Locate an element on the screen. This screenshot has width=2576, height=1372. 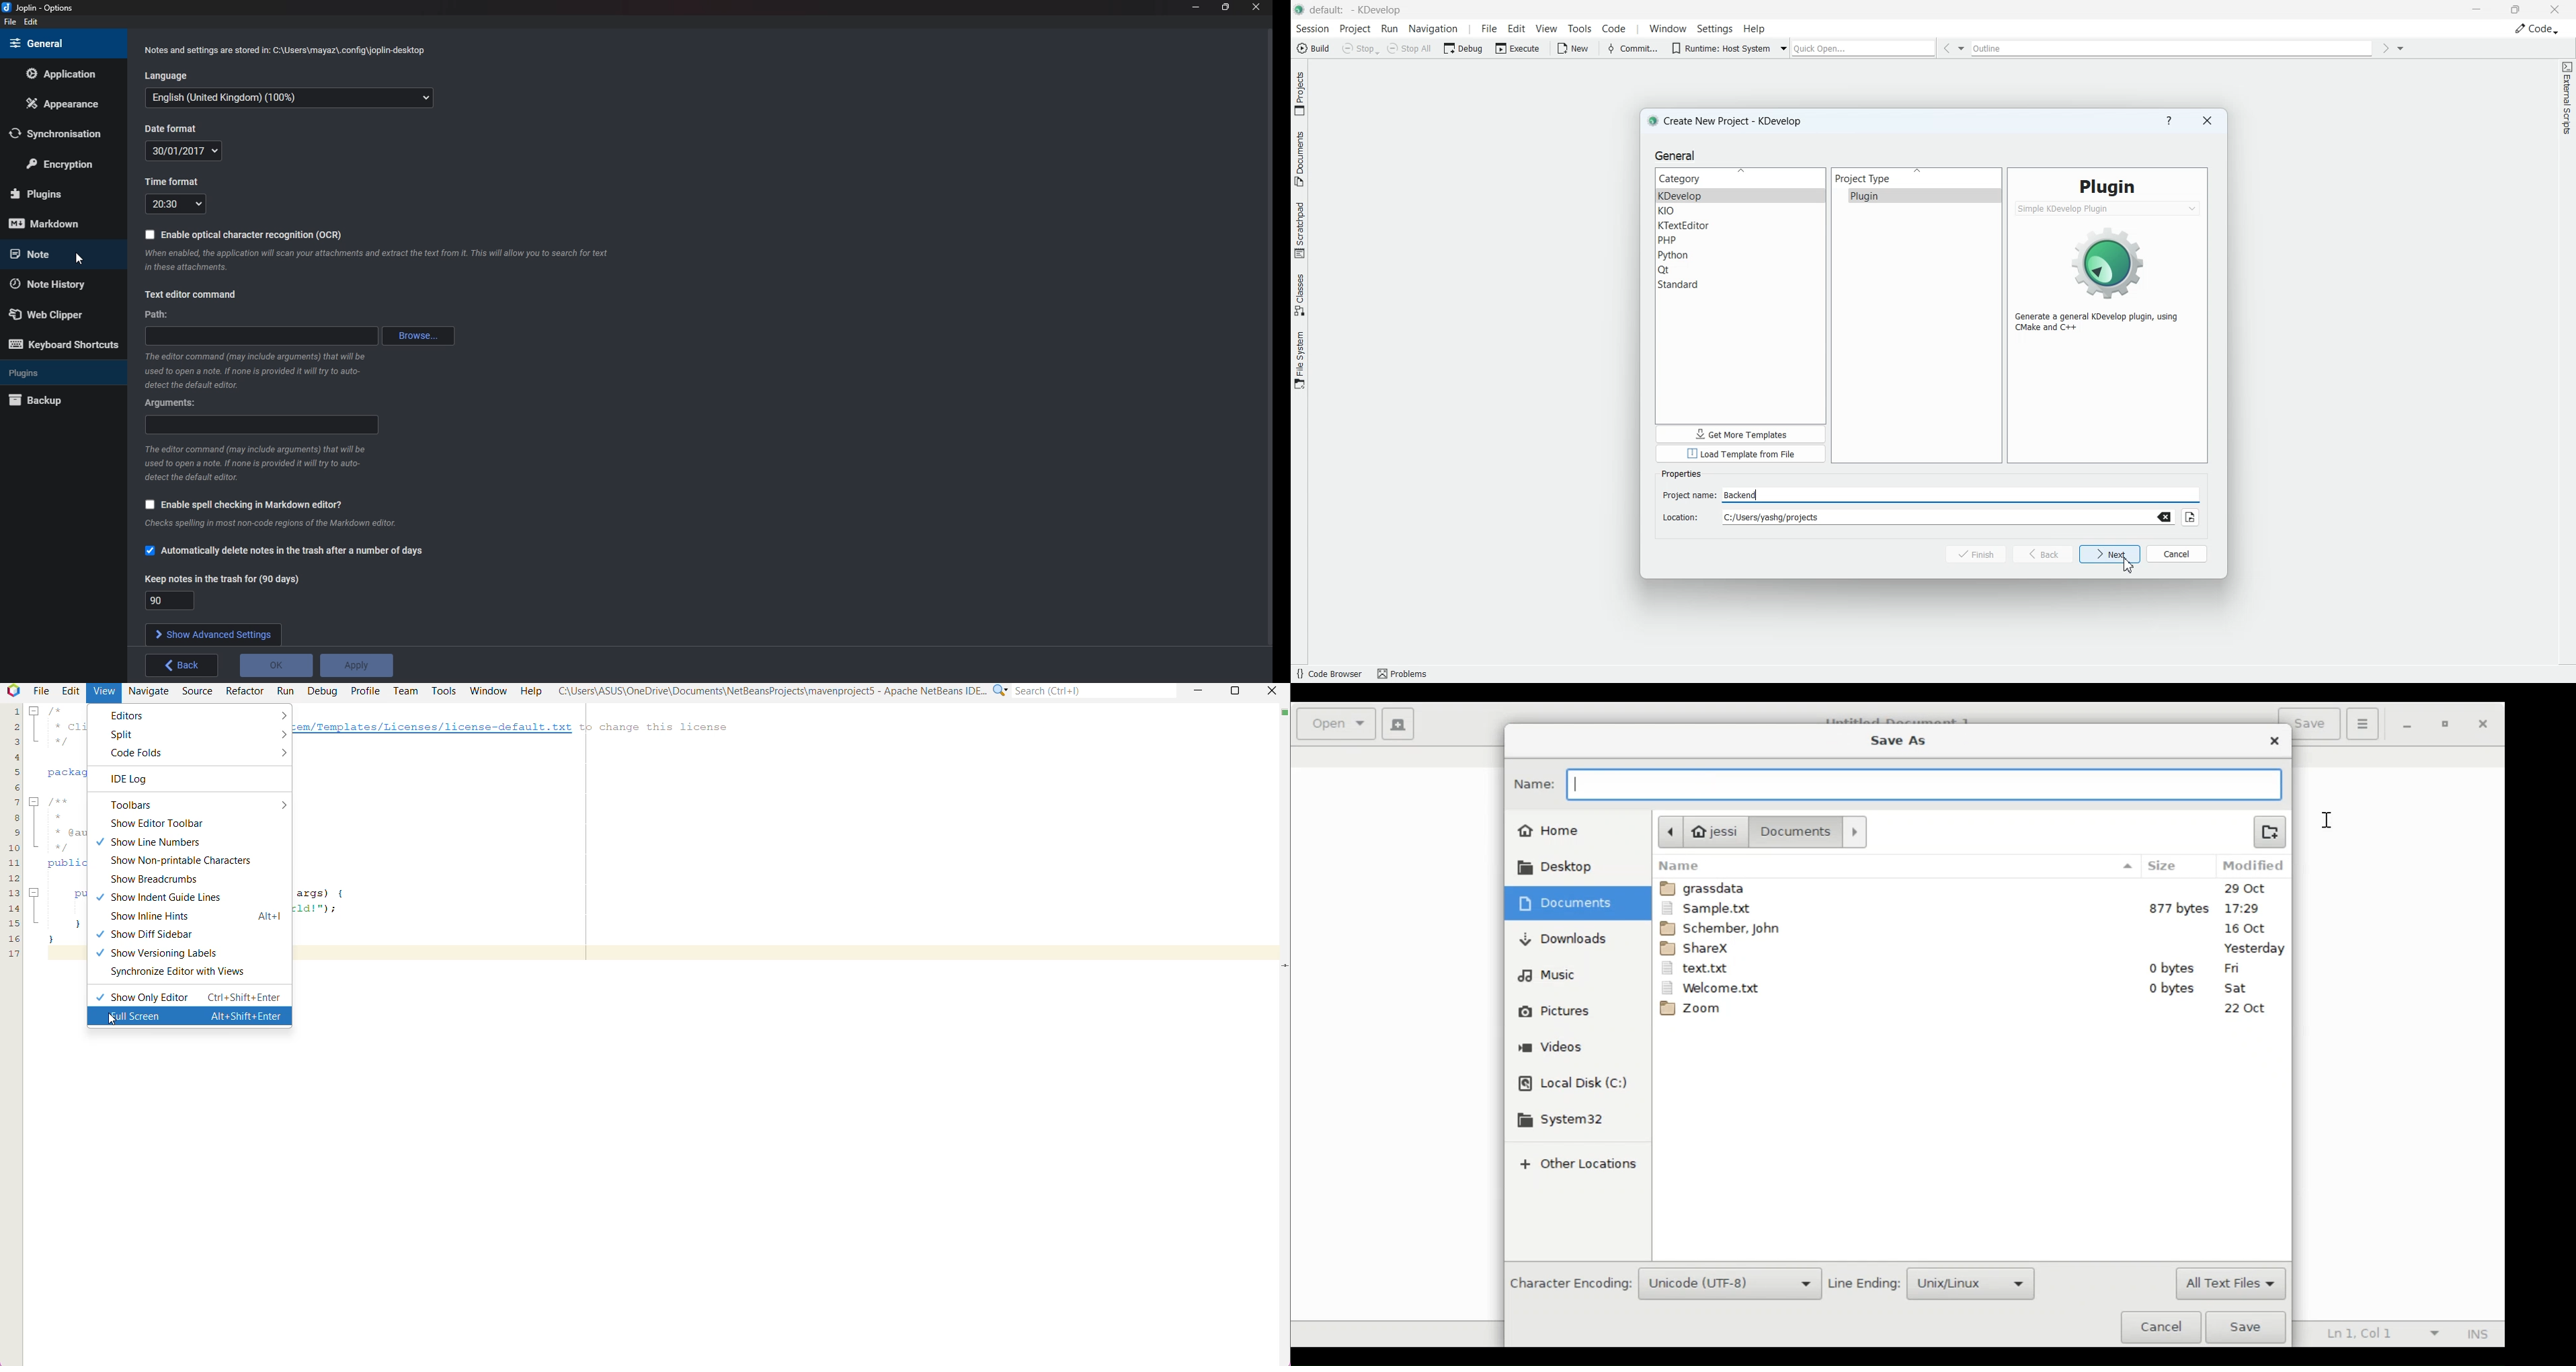
Navigation is located at coordinates (1435, 29).